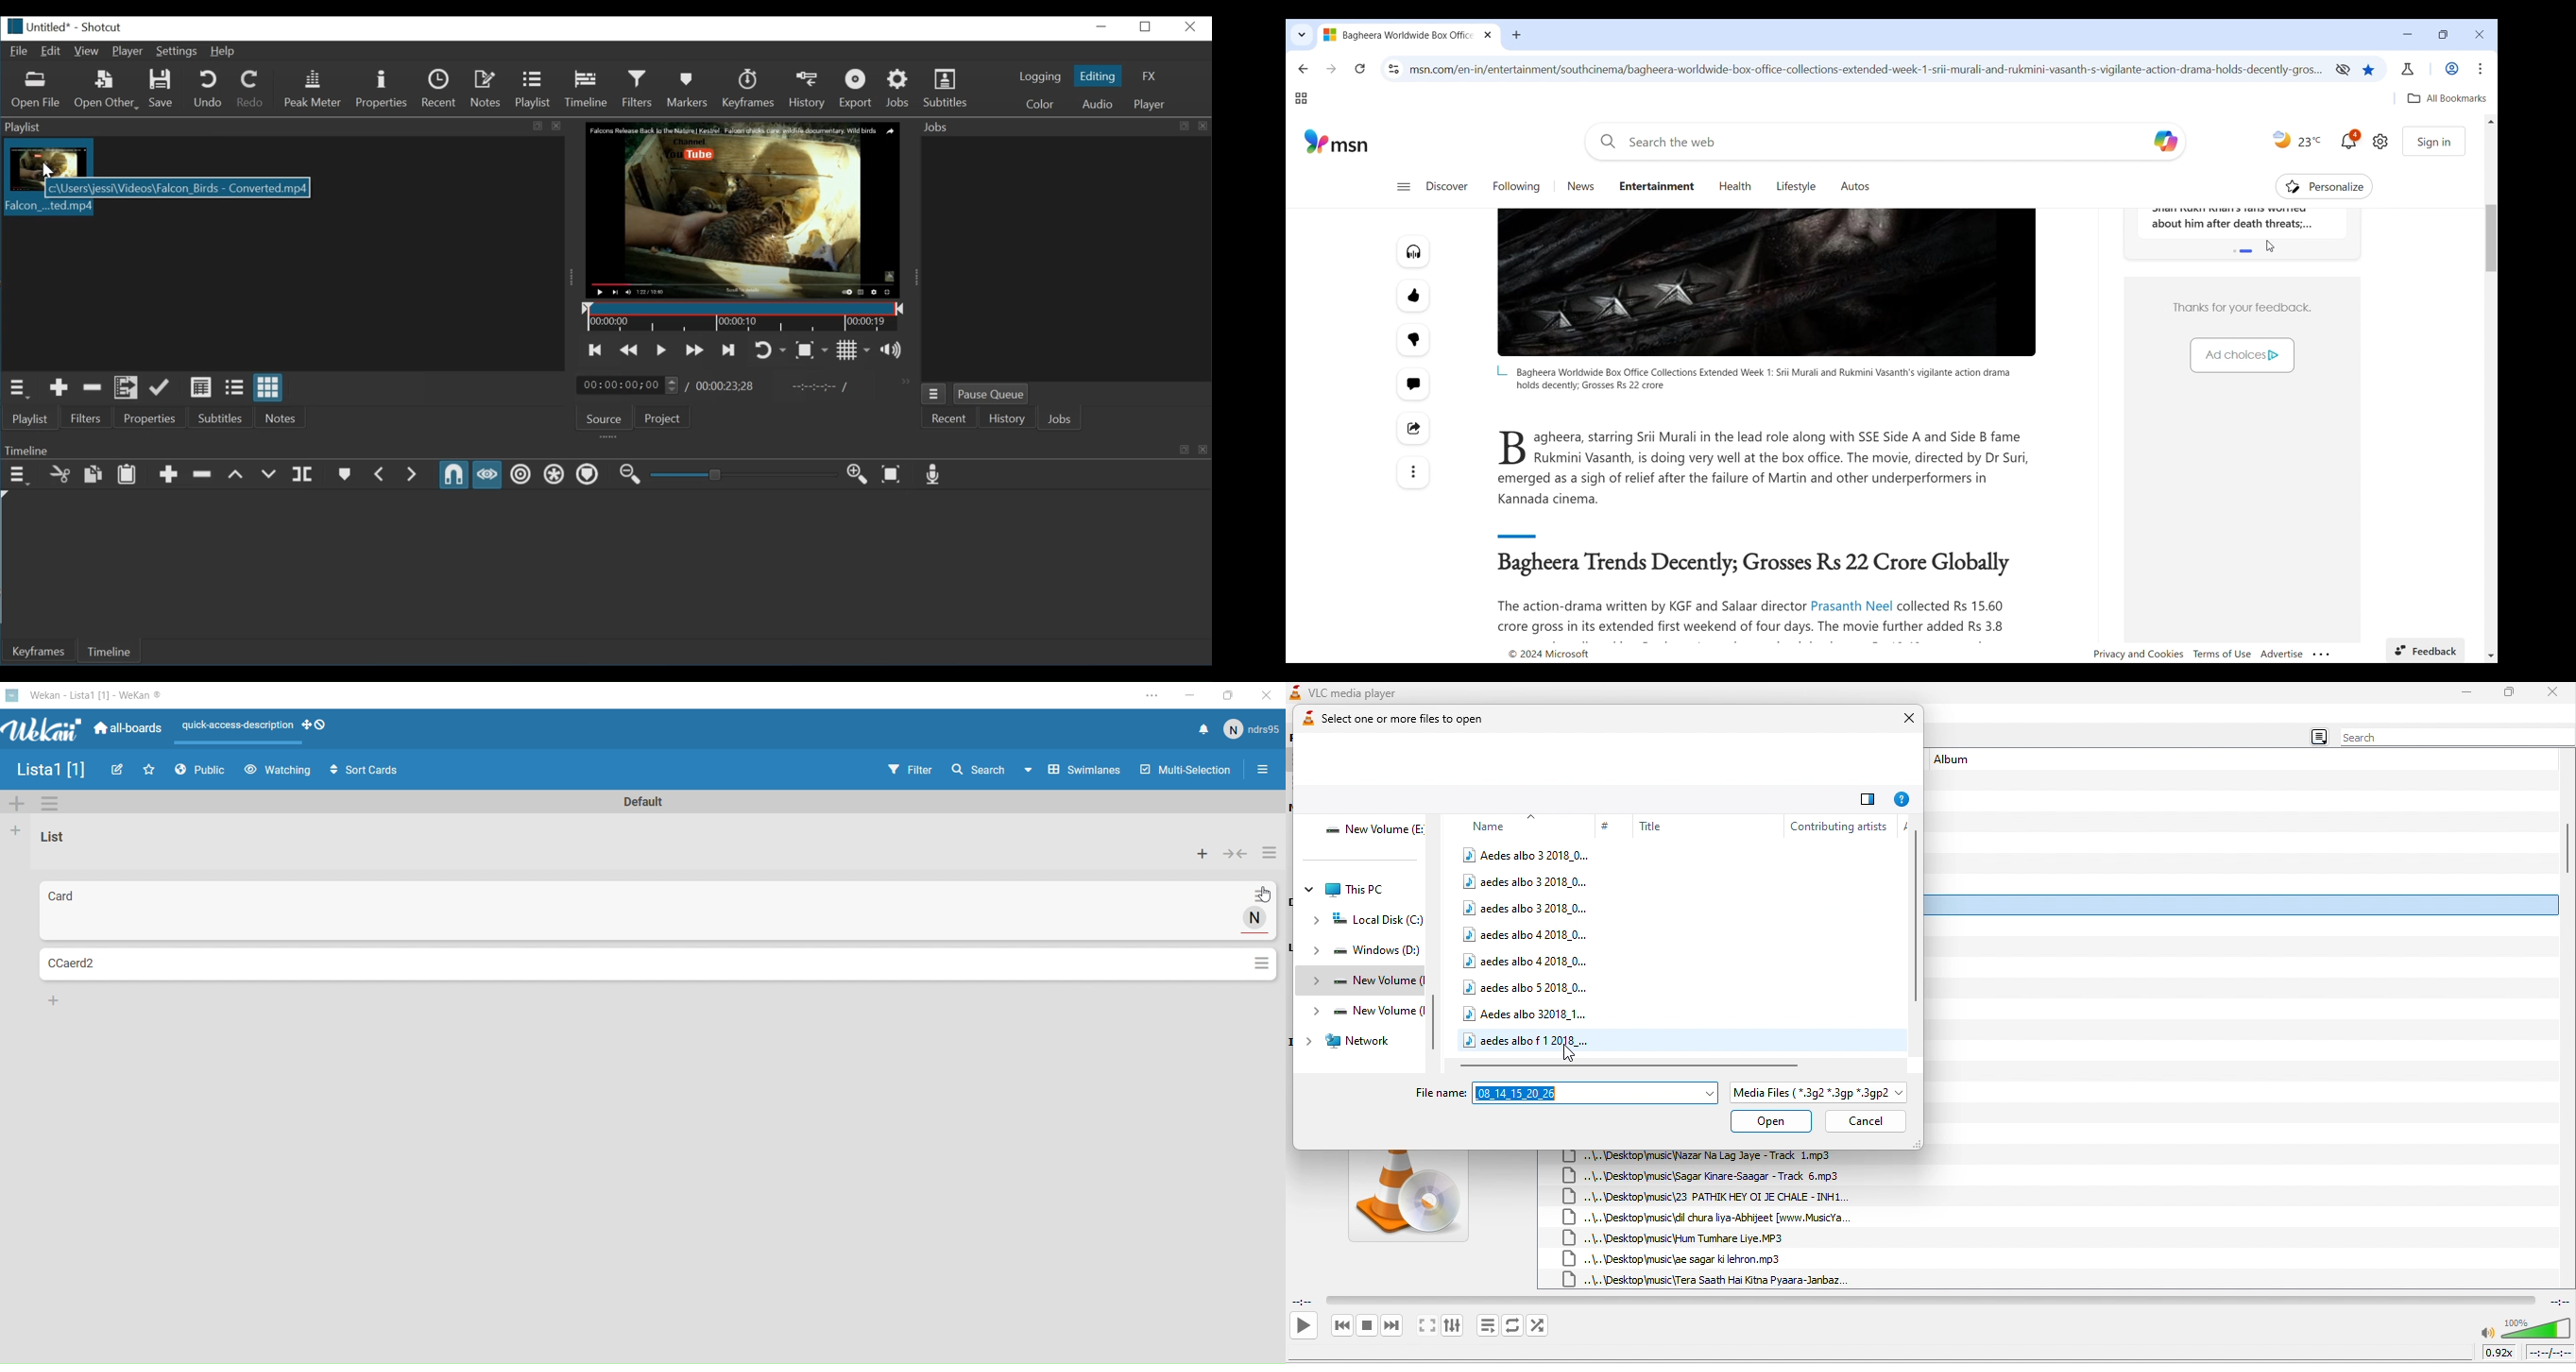 This screenshot has height=1372, width=2576. I want to click on Timeline menu, so click(20, 476).